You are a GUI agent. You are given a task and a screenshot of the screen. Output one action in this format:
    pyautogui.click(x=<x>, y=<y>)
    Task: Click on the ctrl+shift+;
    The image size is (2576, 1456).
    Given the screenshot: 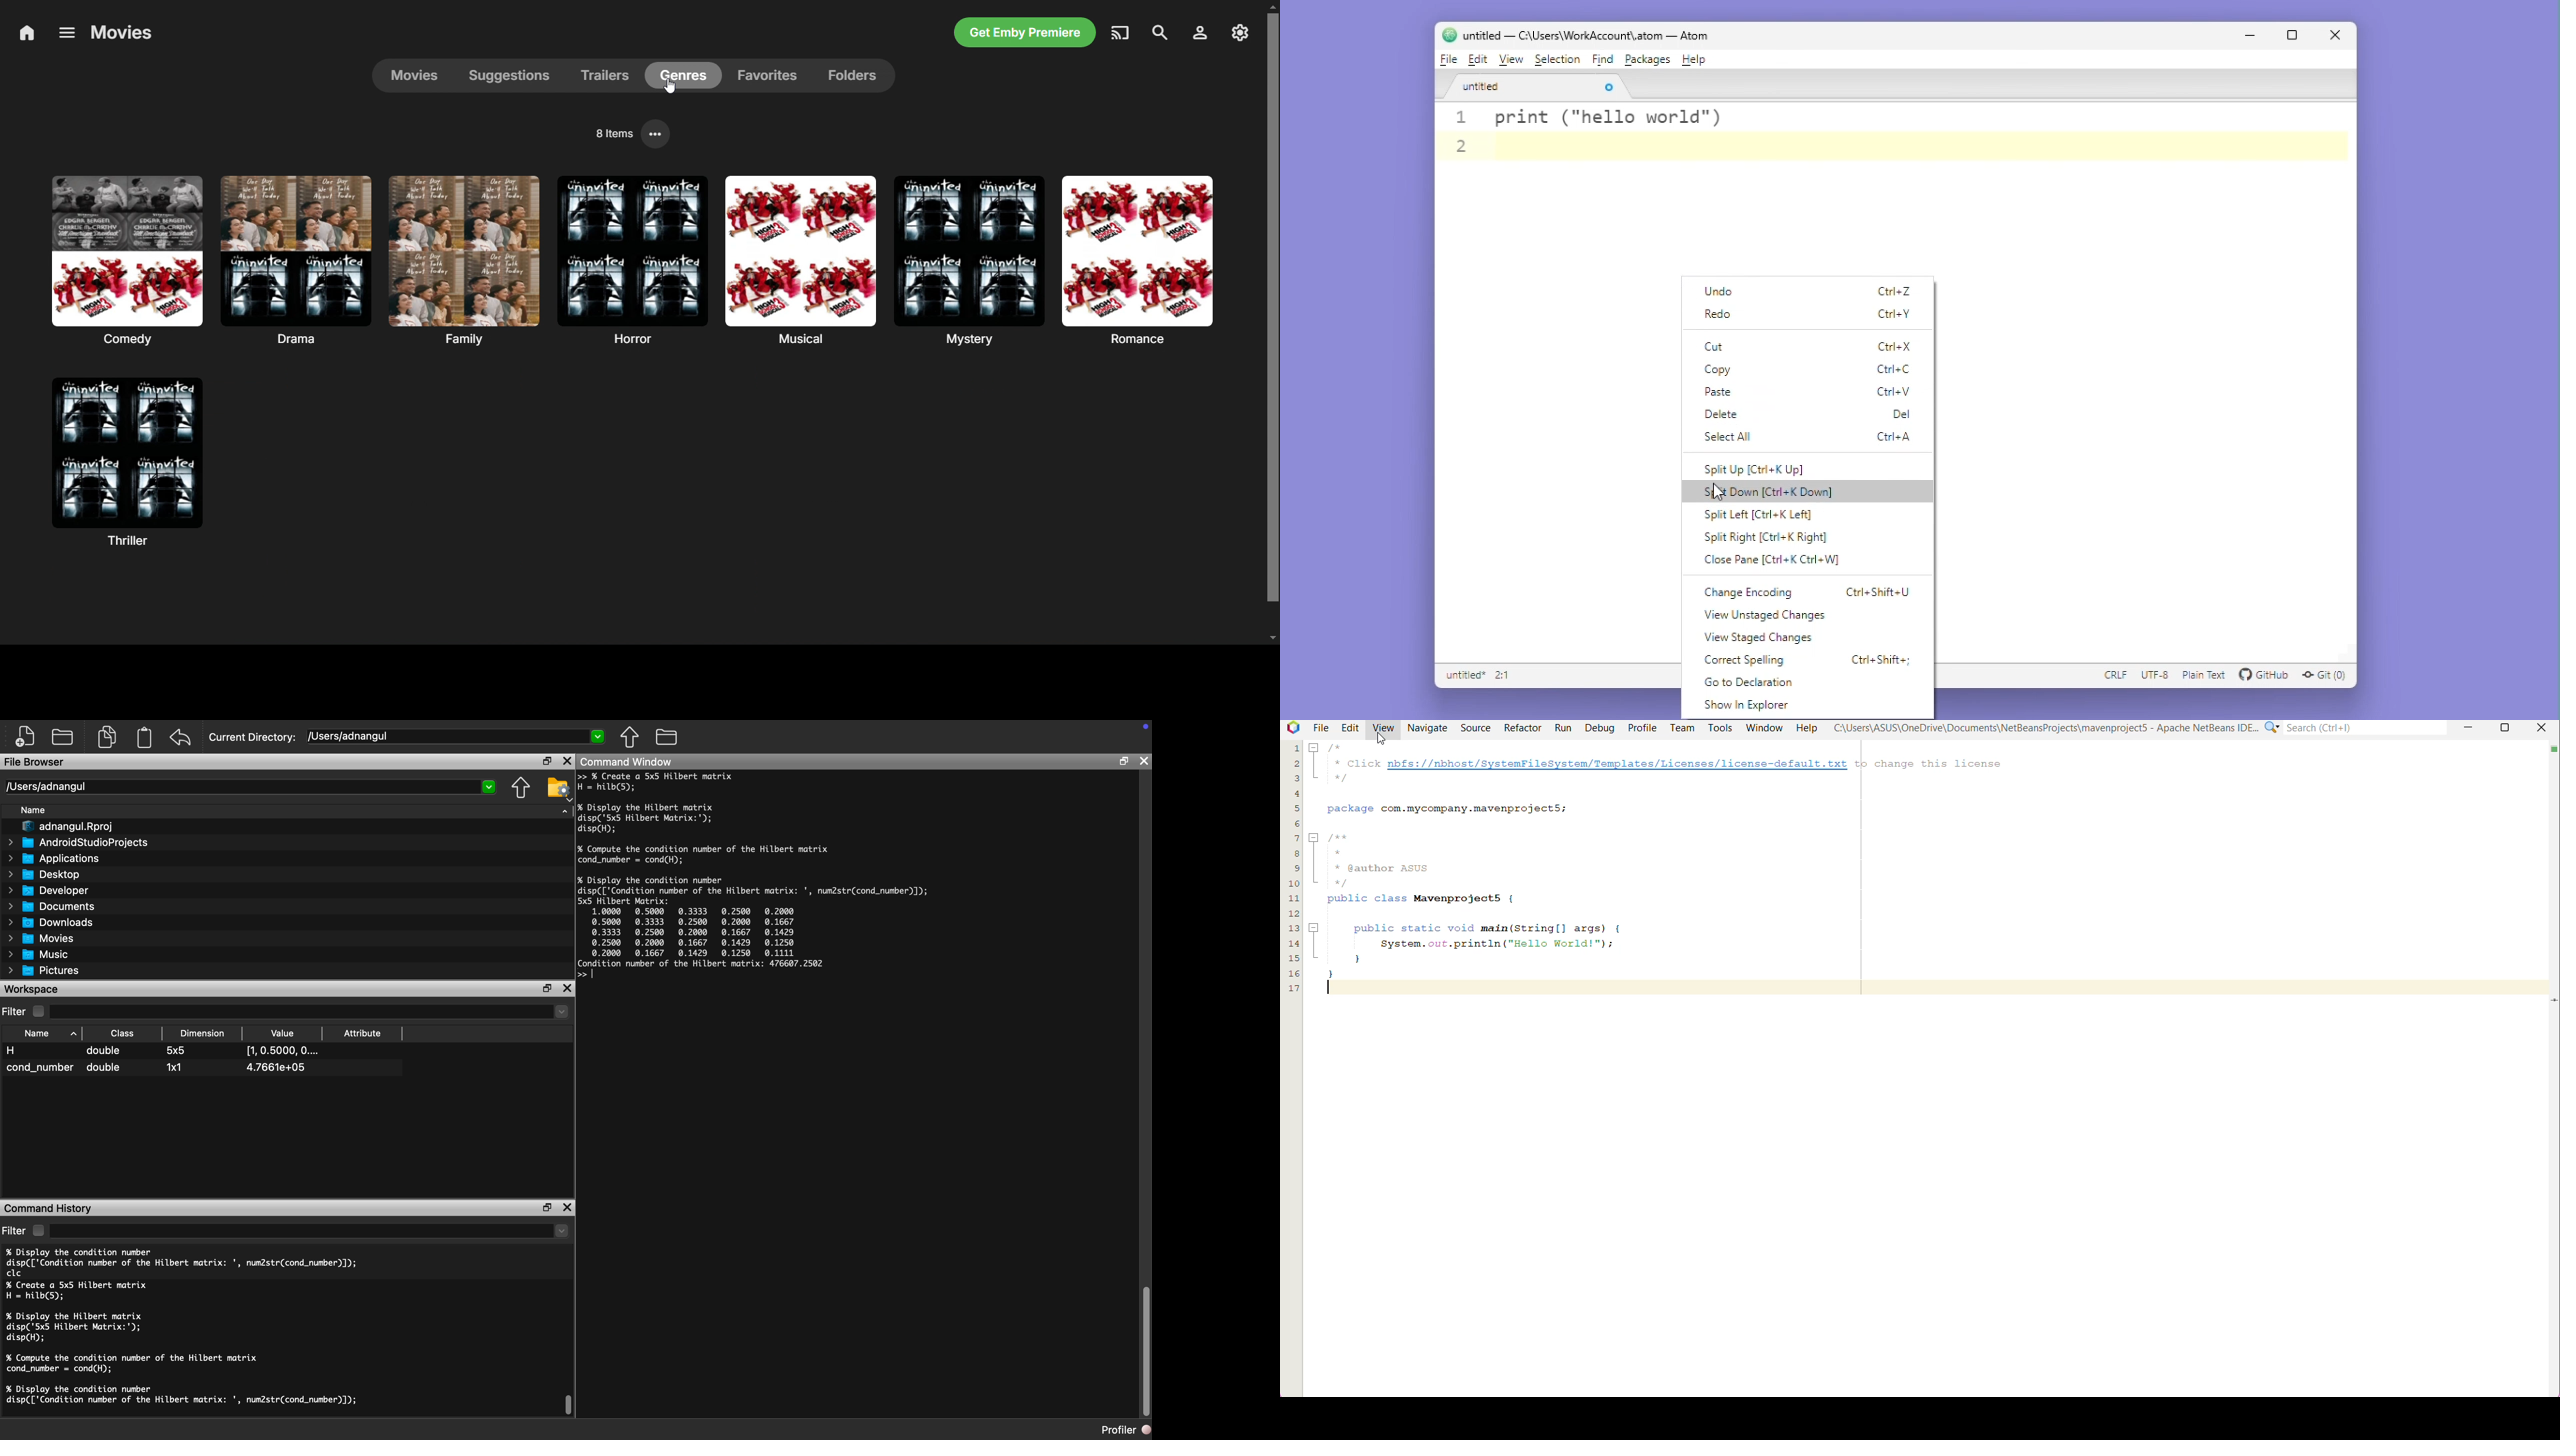 What is the action you would take?
    pyautogui.click(x=1880, y=657)
    